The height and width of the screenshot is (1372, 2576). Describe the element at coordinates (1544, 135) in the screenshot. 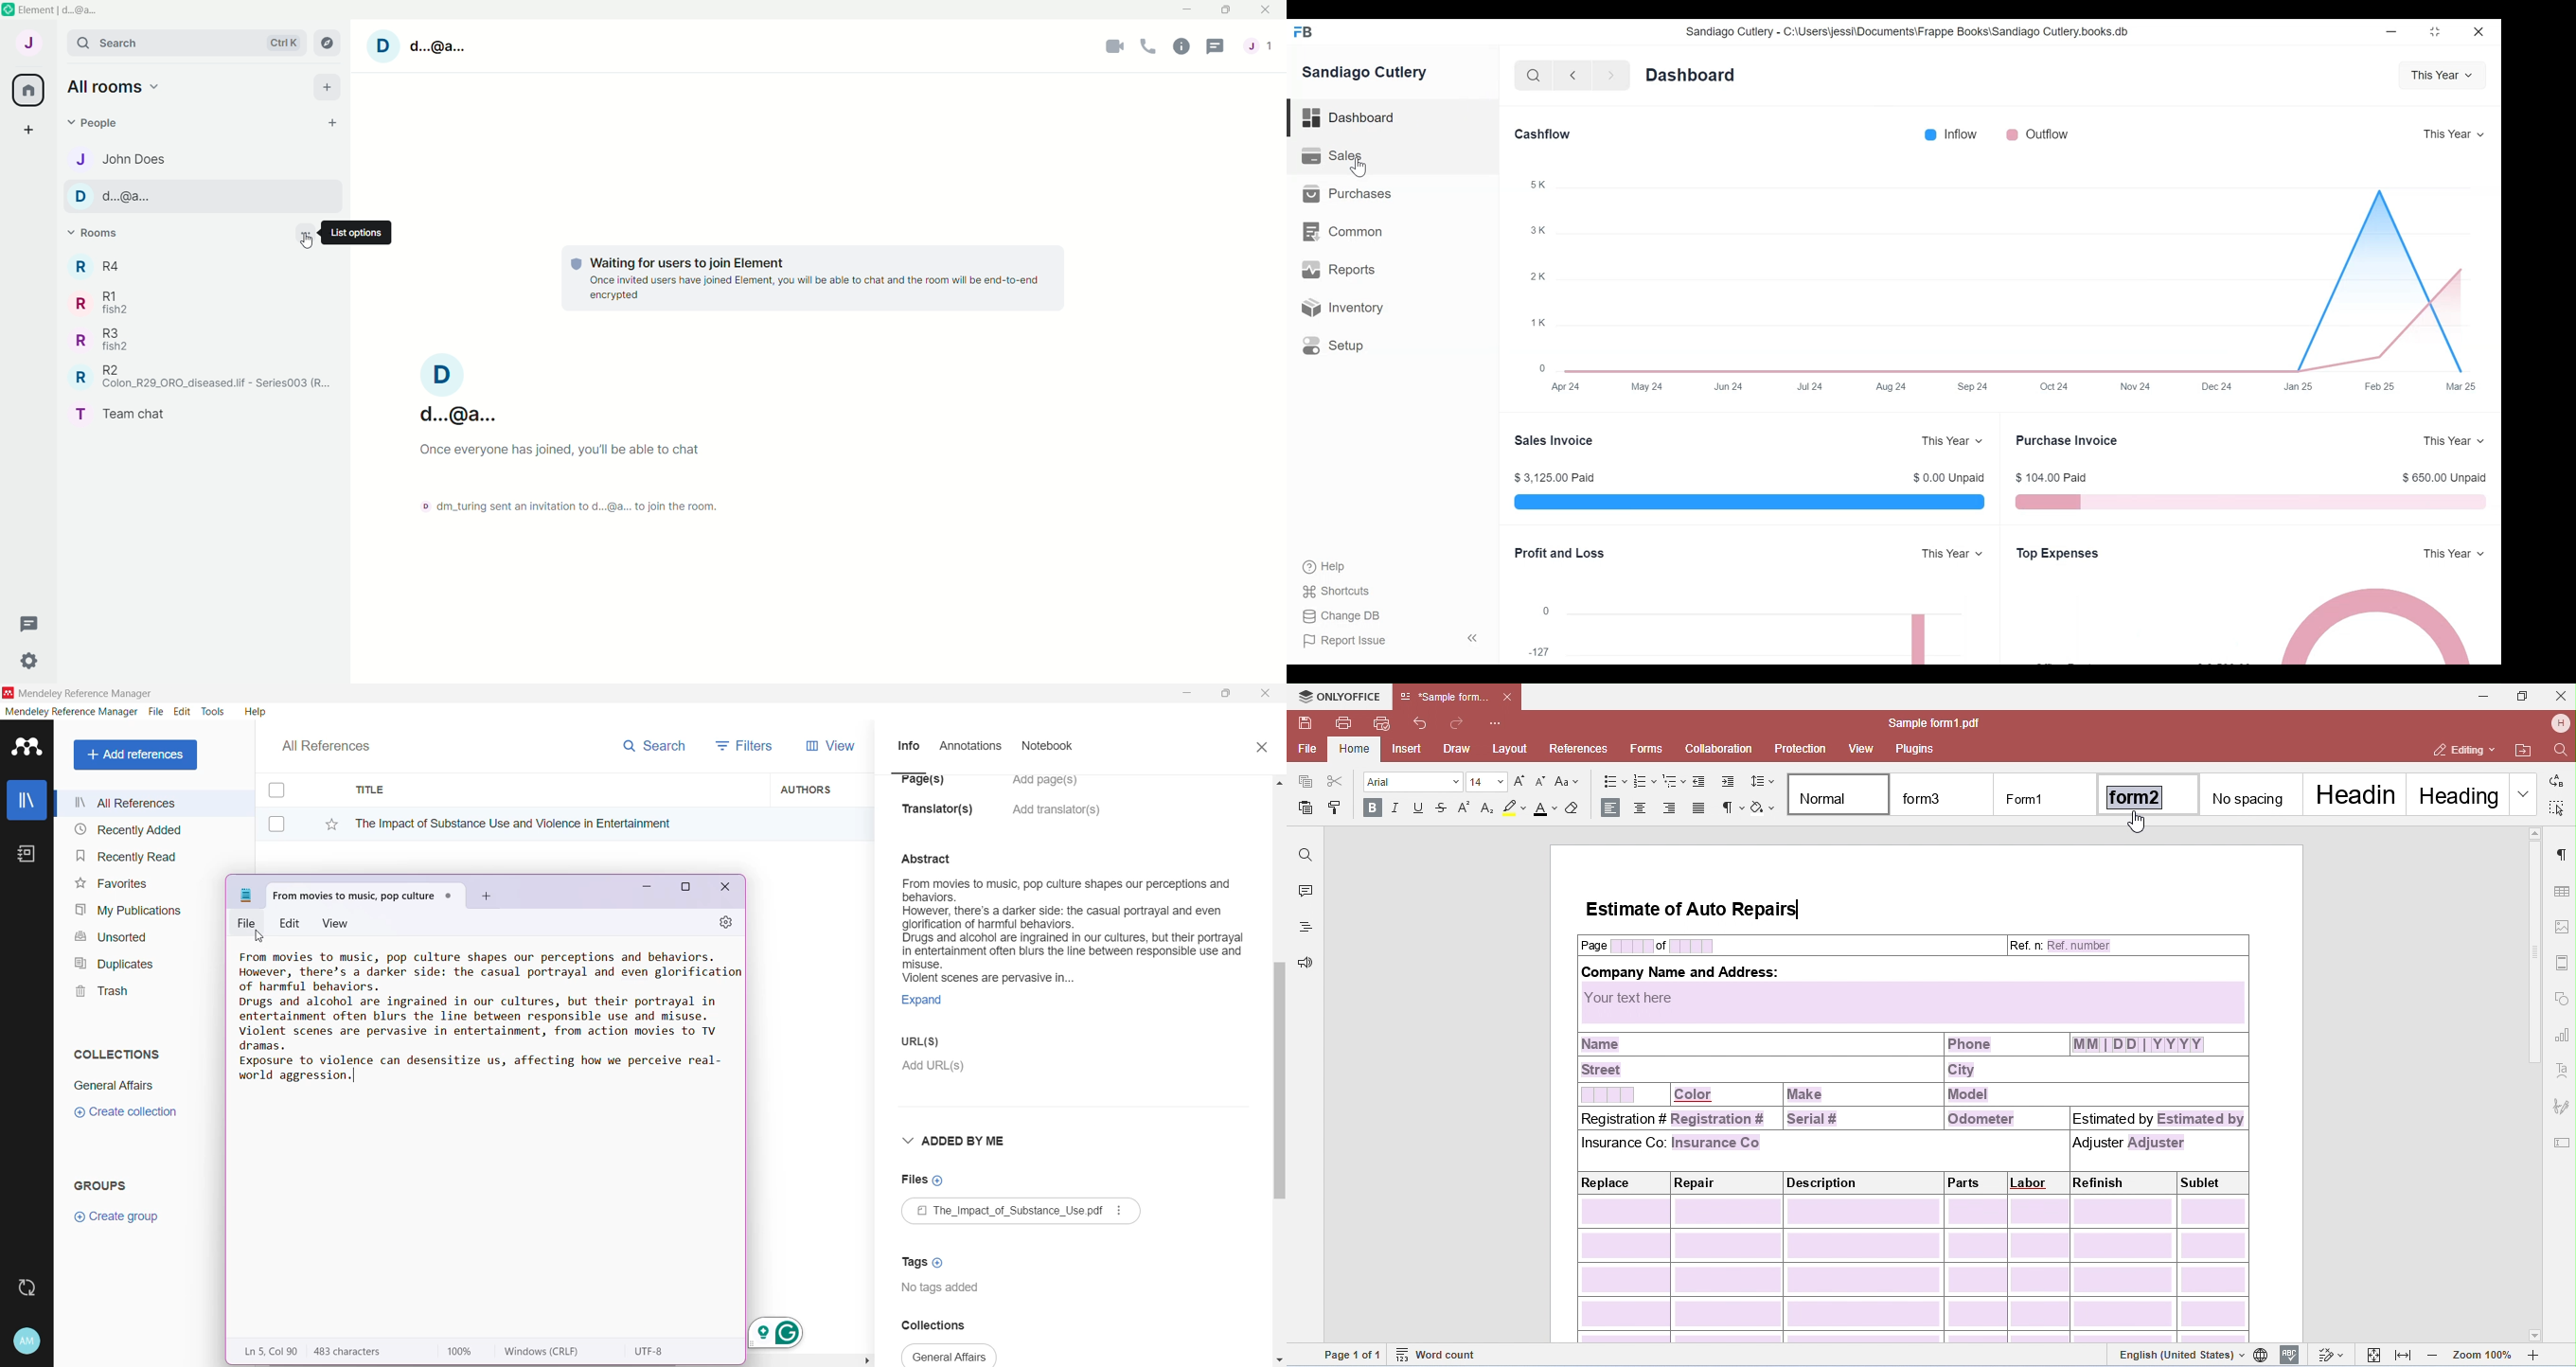

I see `Cashflow` at that location.